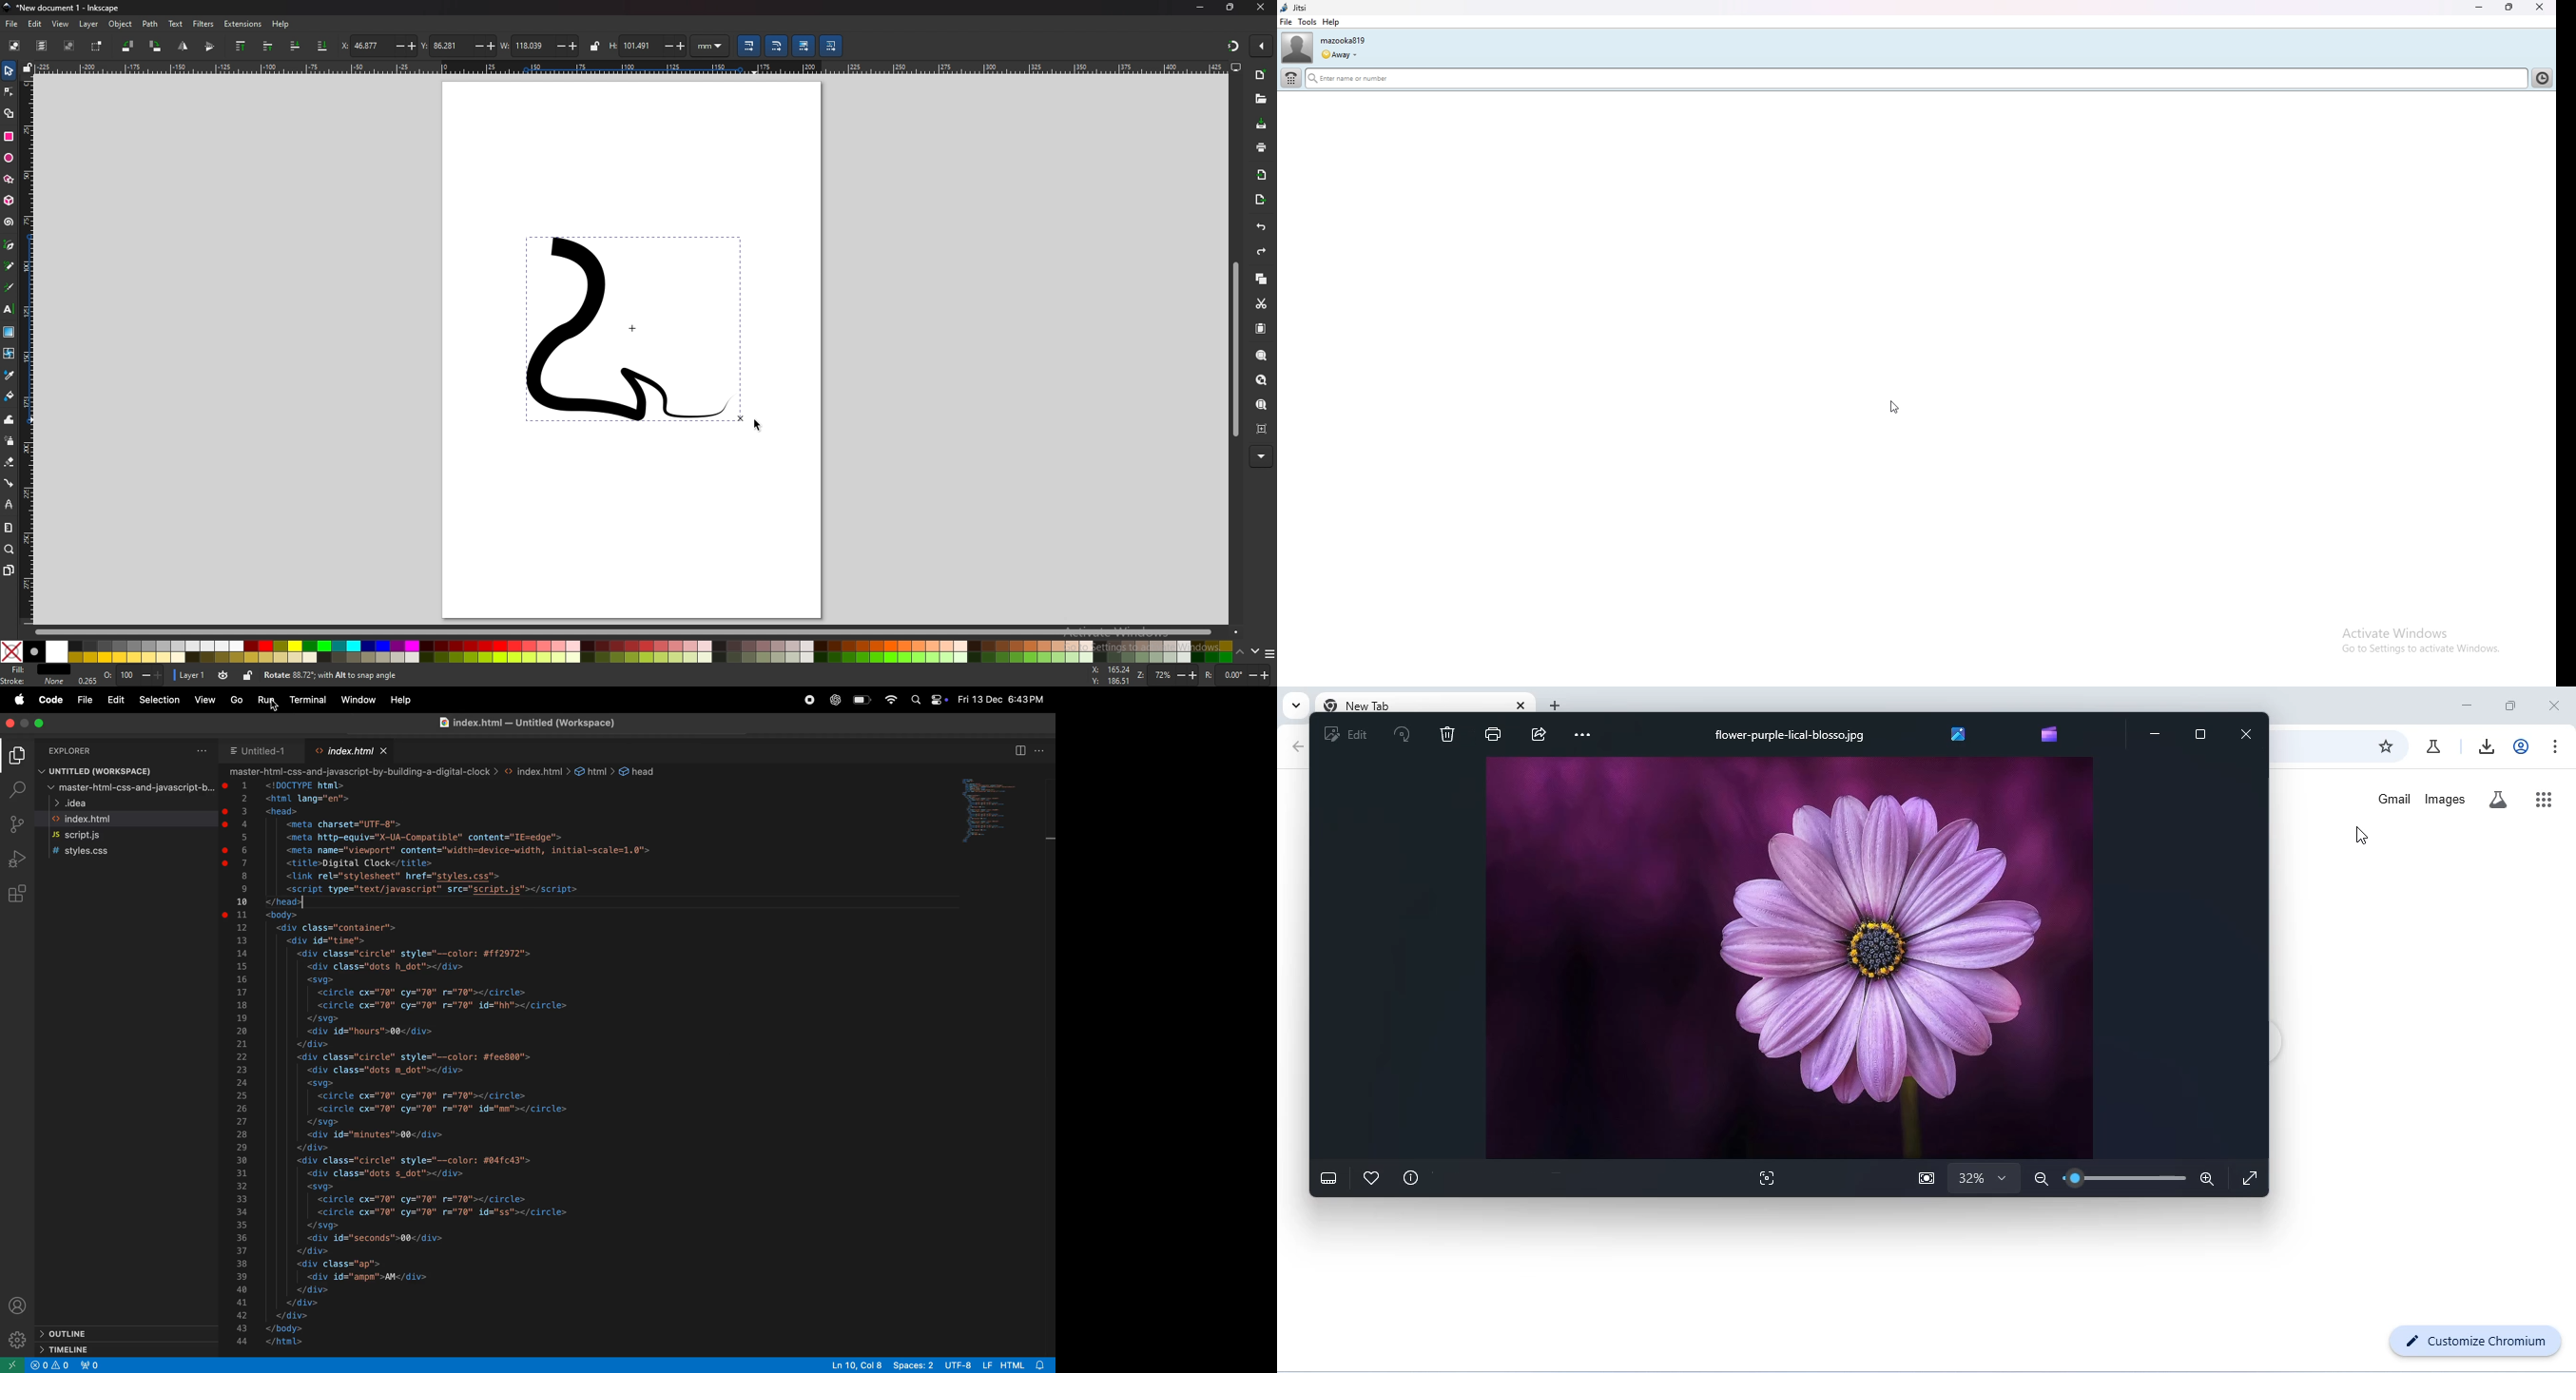 This screenshot has height=1400, width=2576. What do you see at coordinates (2552, 706) in the screenshot?
I see `close` at bounding box center [2552, 706].